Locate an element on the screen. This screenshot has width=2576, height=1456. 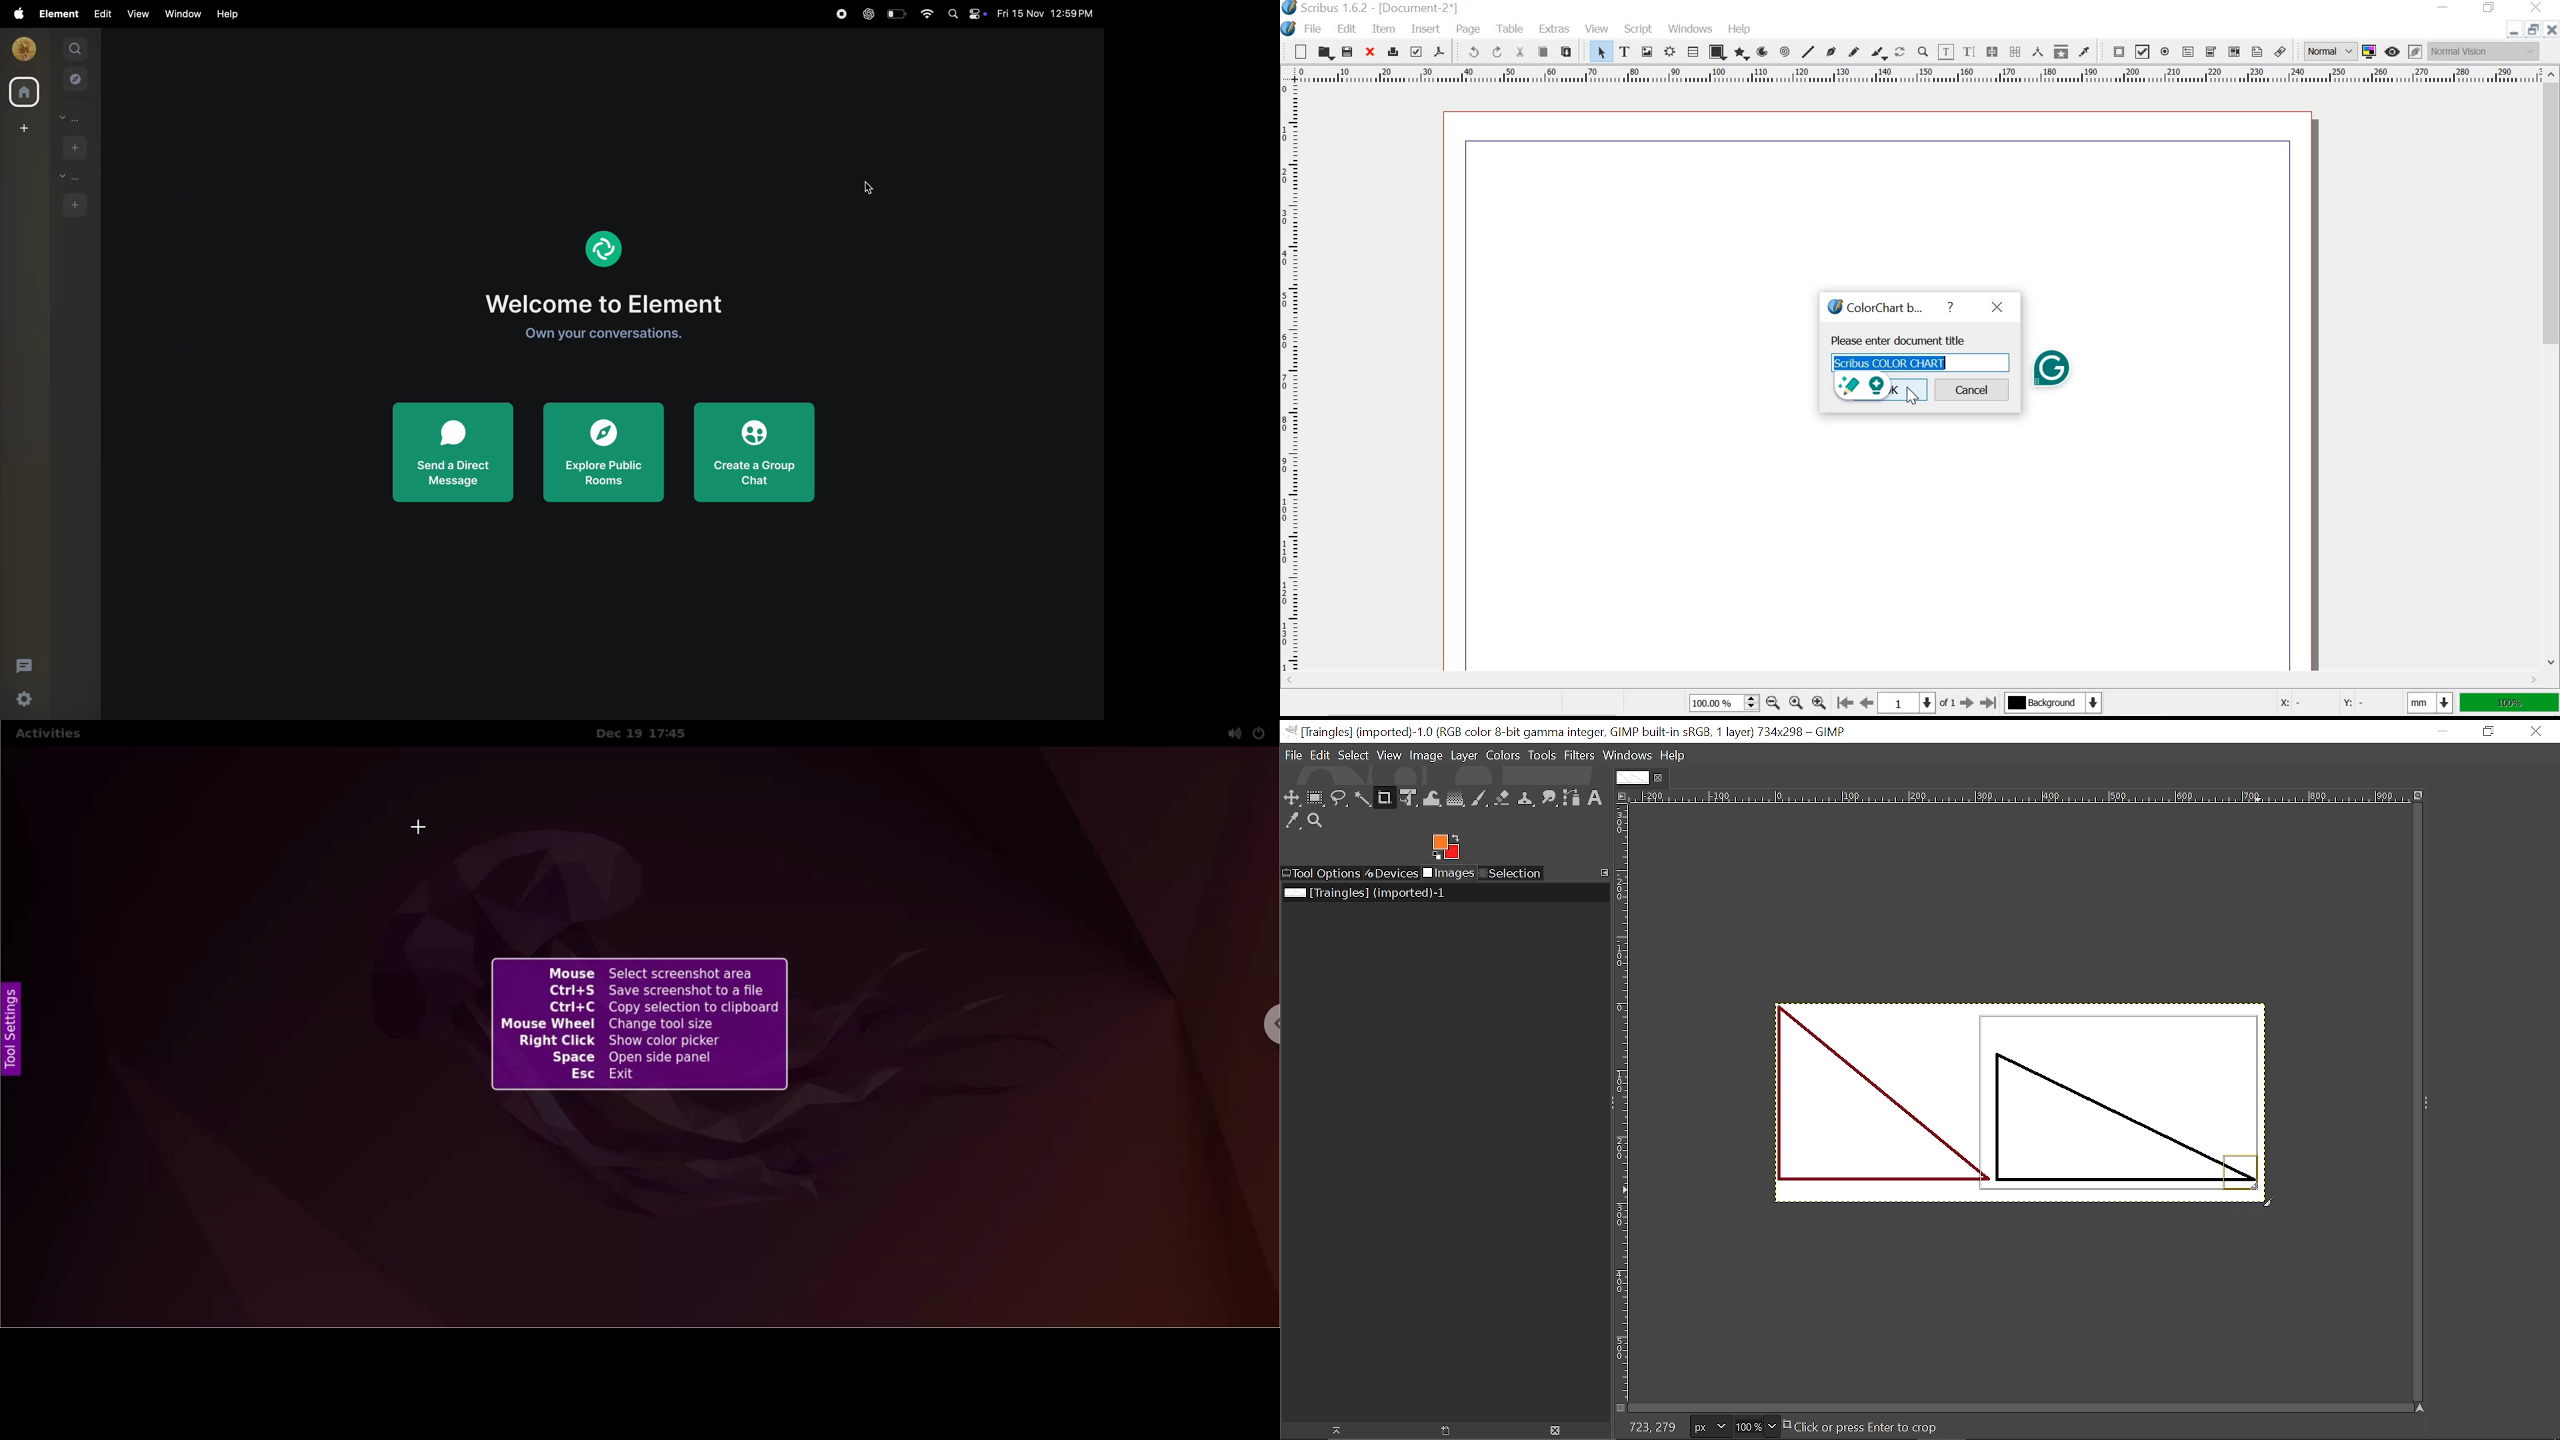
CANCEL is located at coordinates (1972, 389).